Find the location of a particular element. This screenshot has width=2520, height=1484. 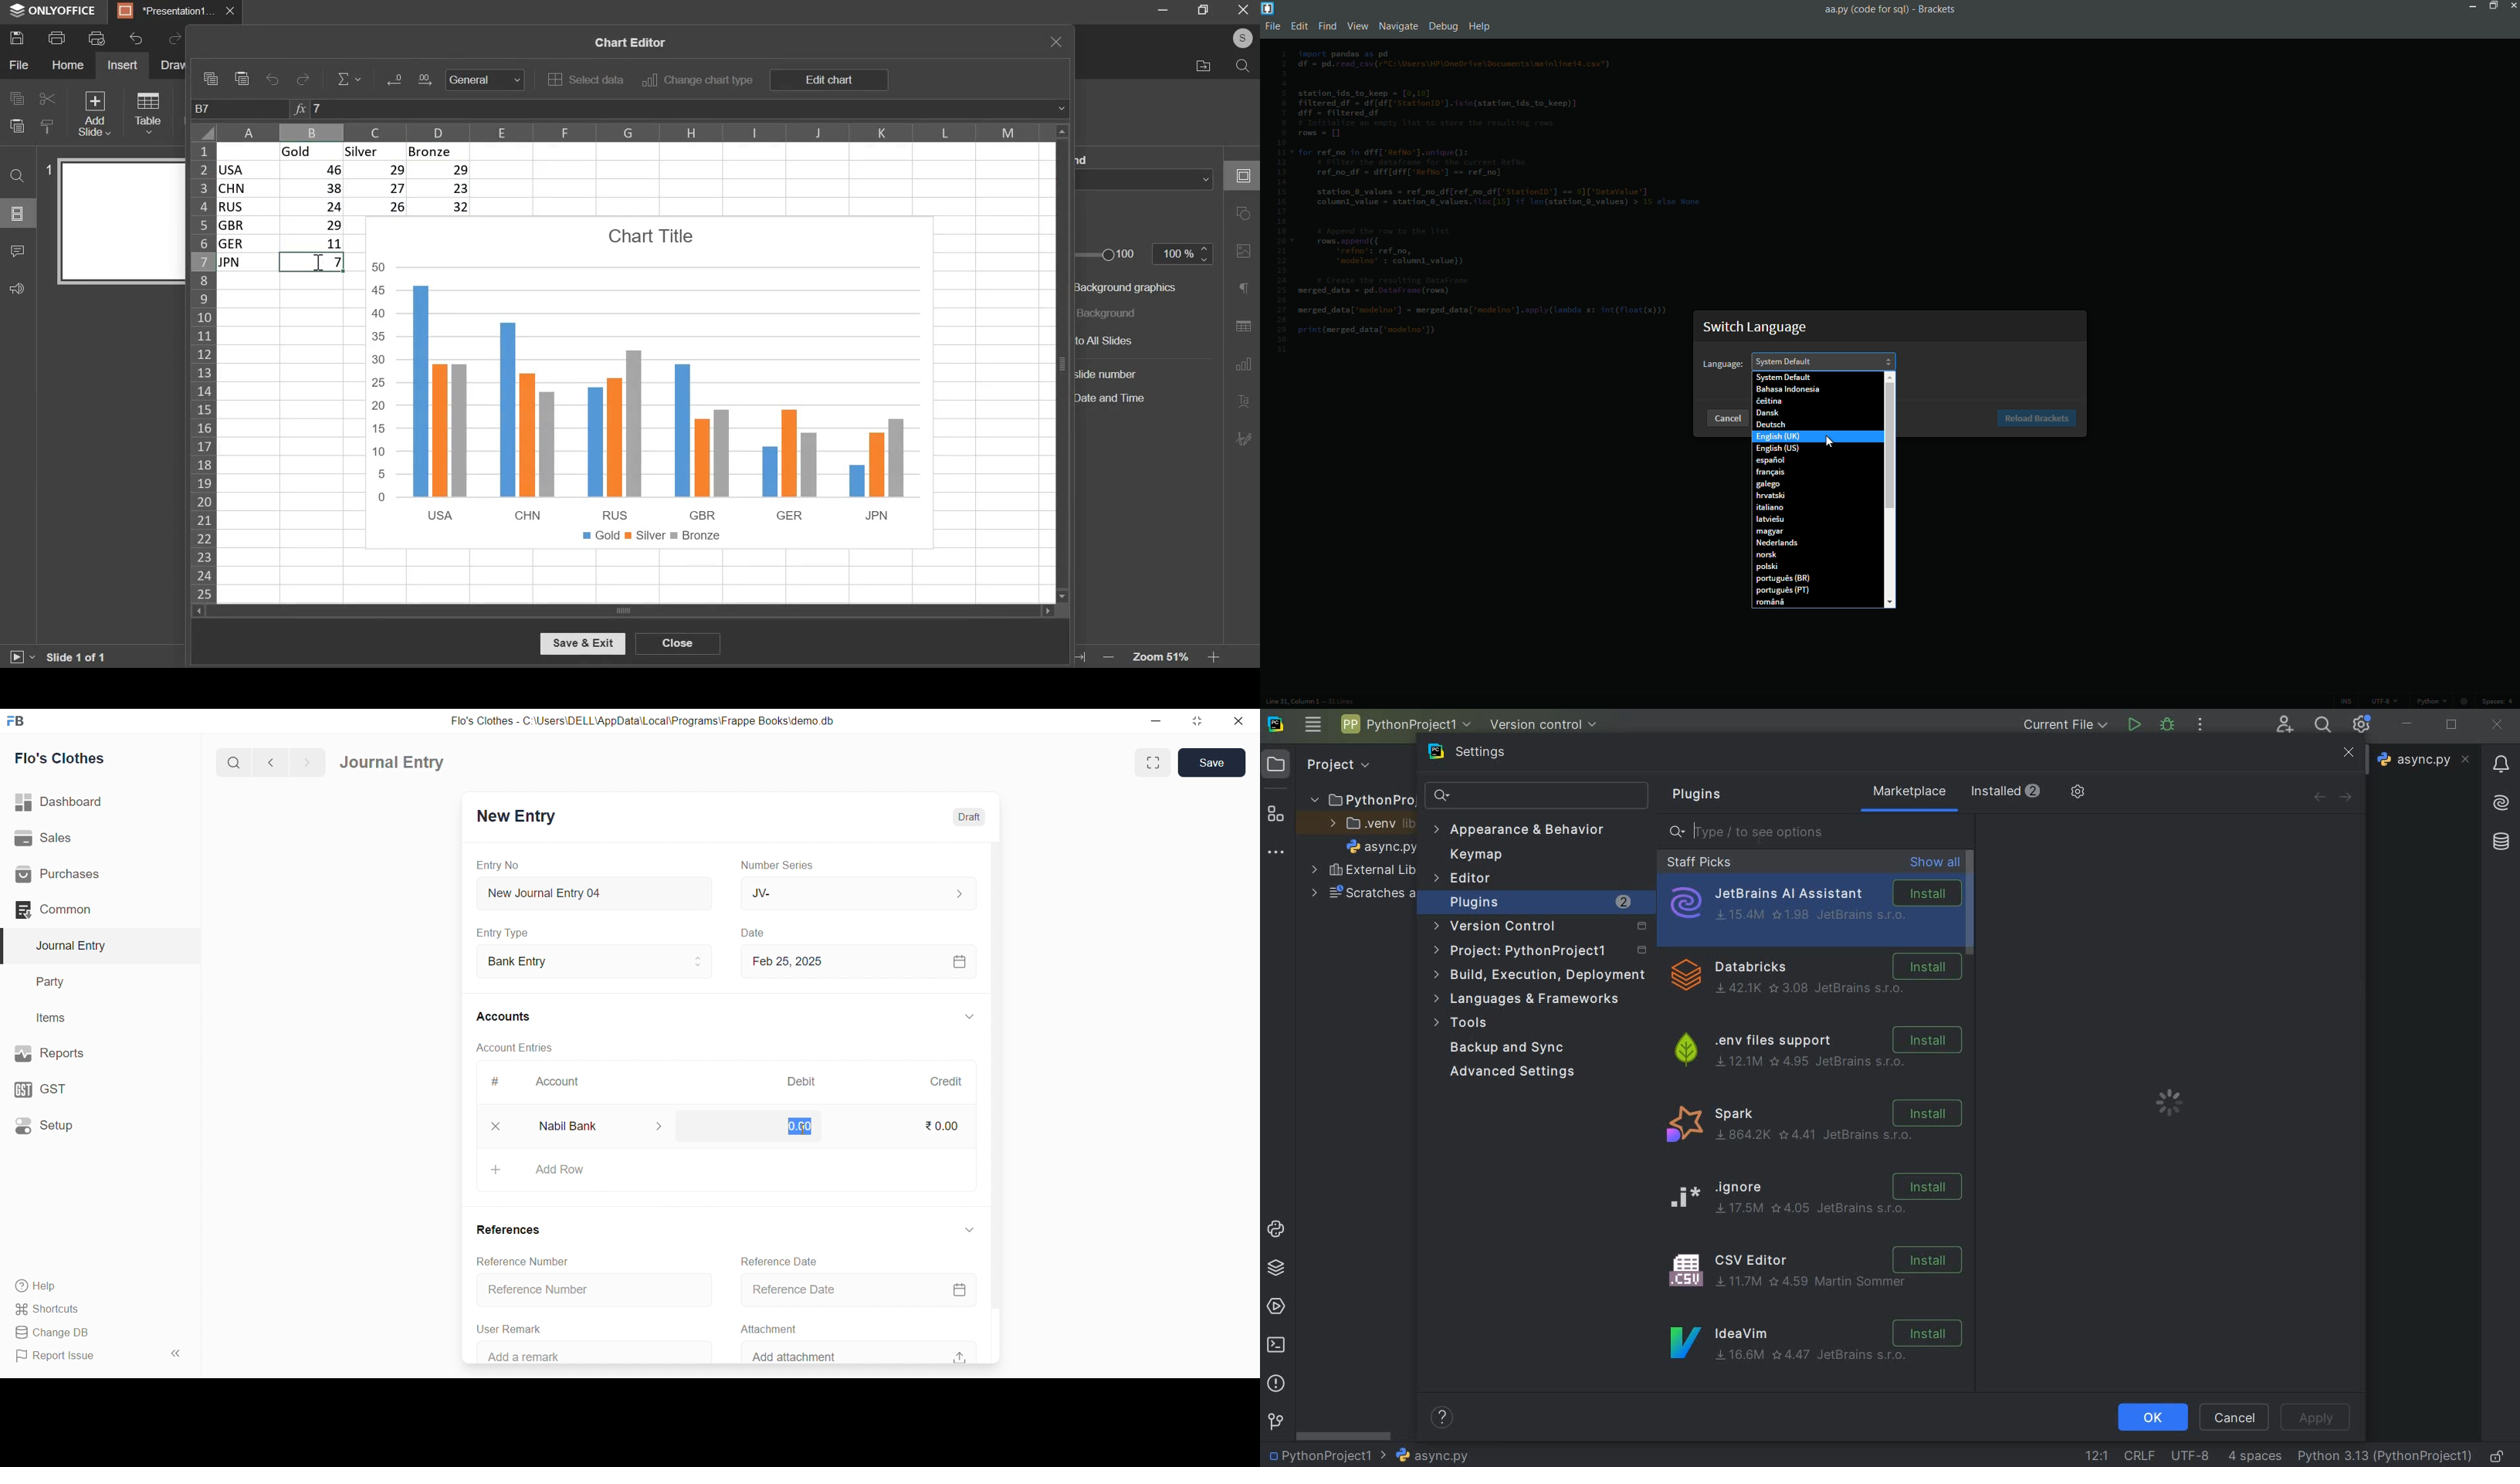

Bank Entry is located at coordinates (593, 962).